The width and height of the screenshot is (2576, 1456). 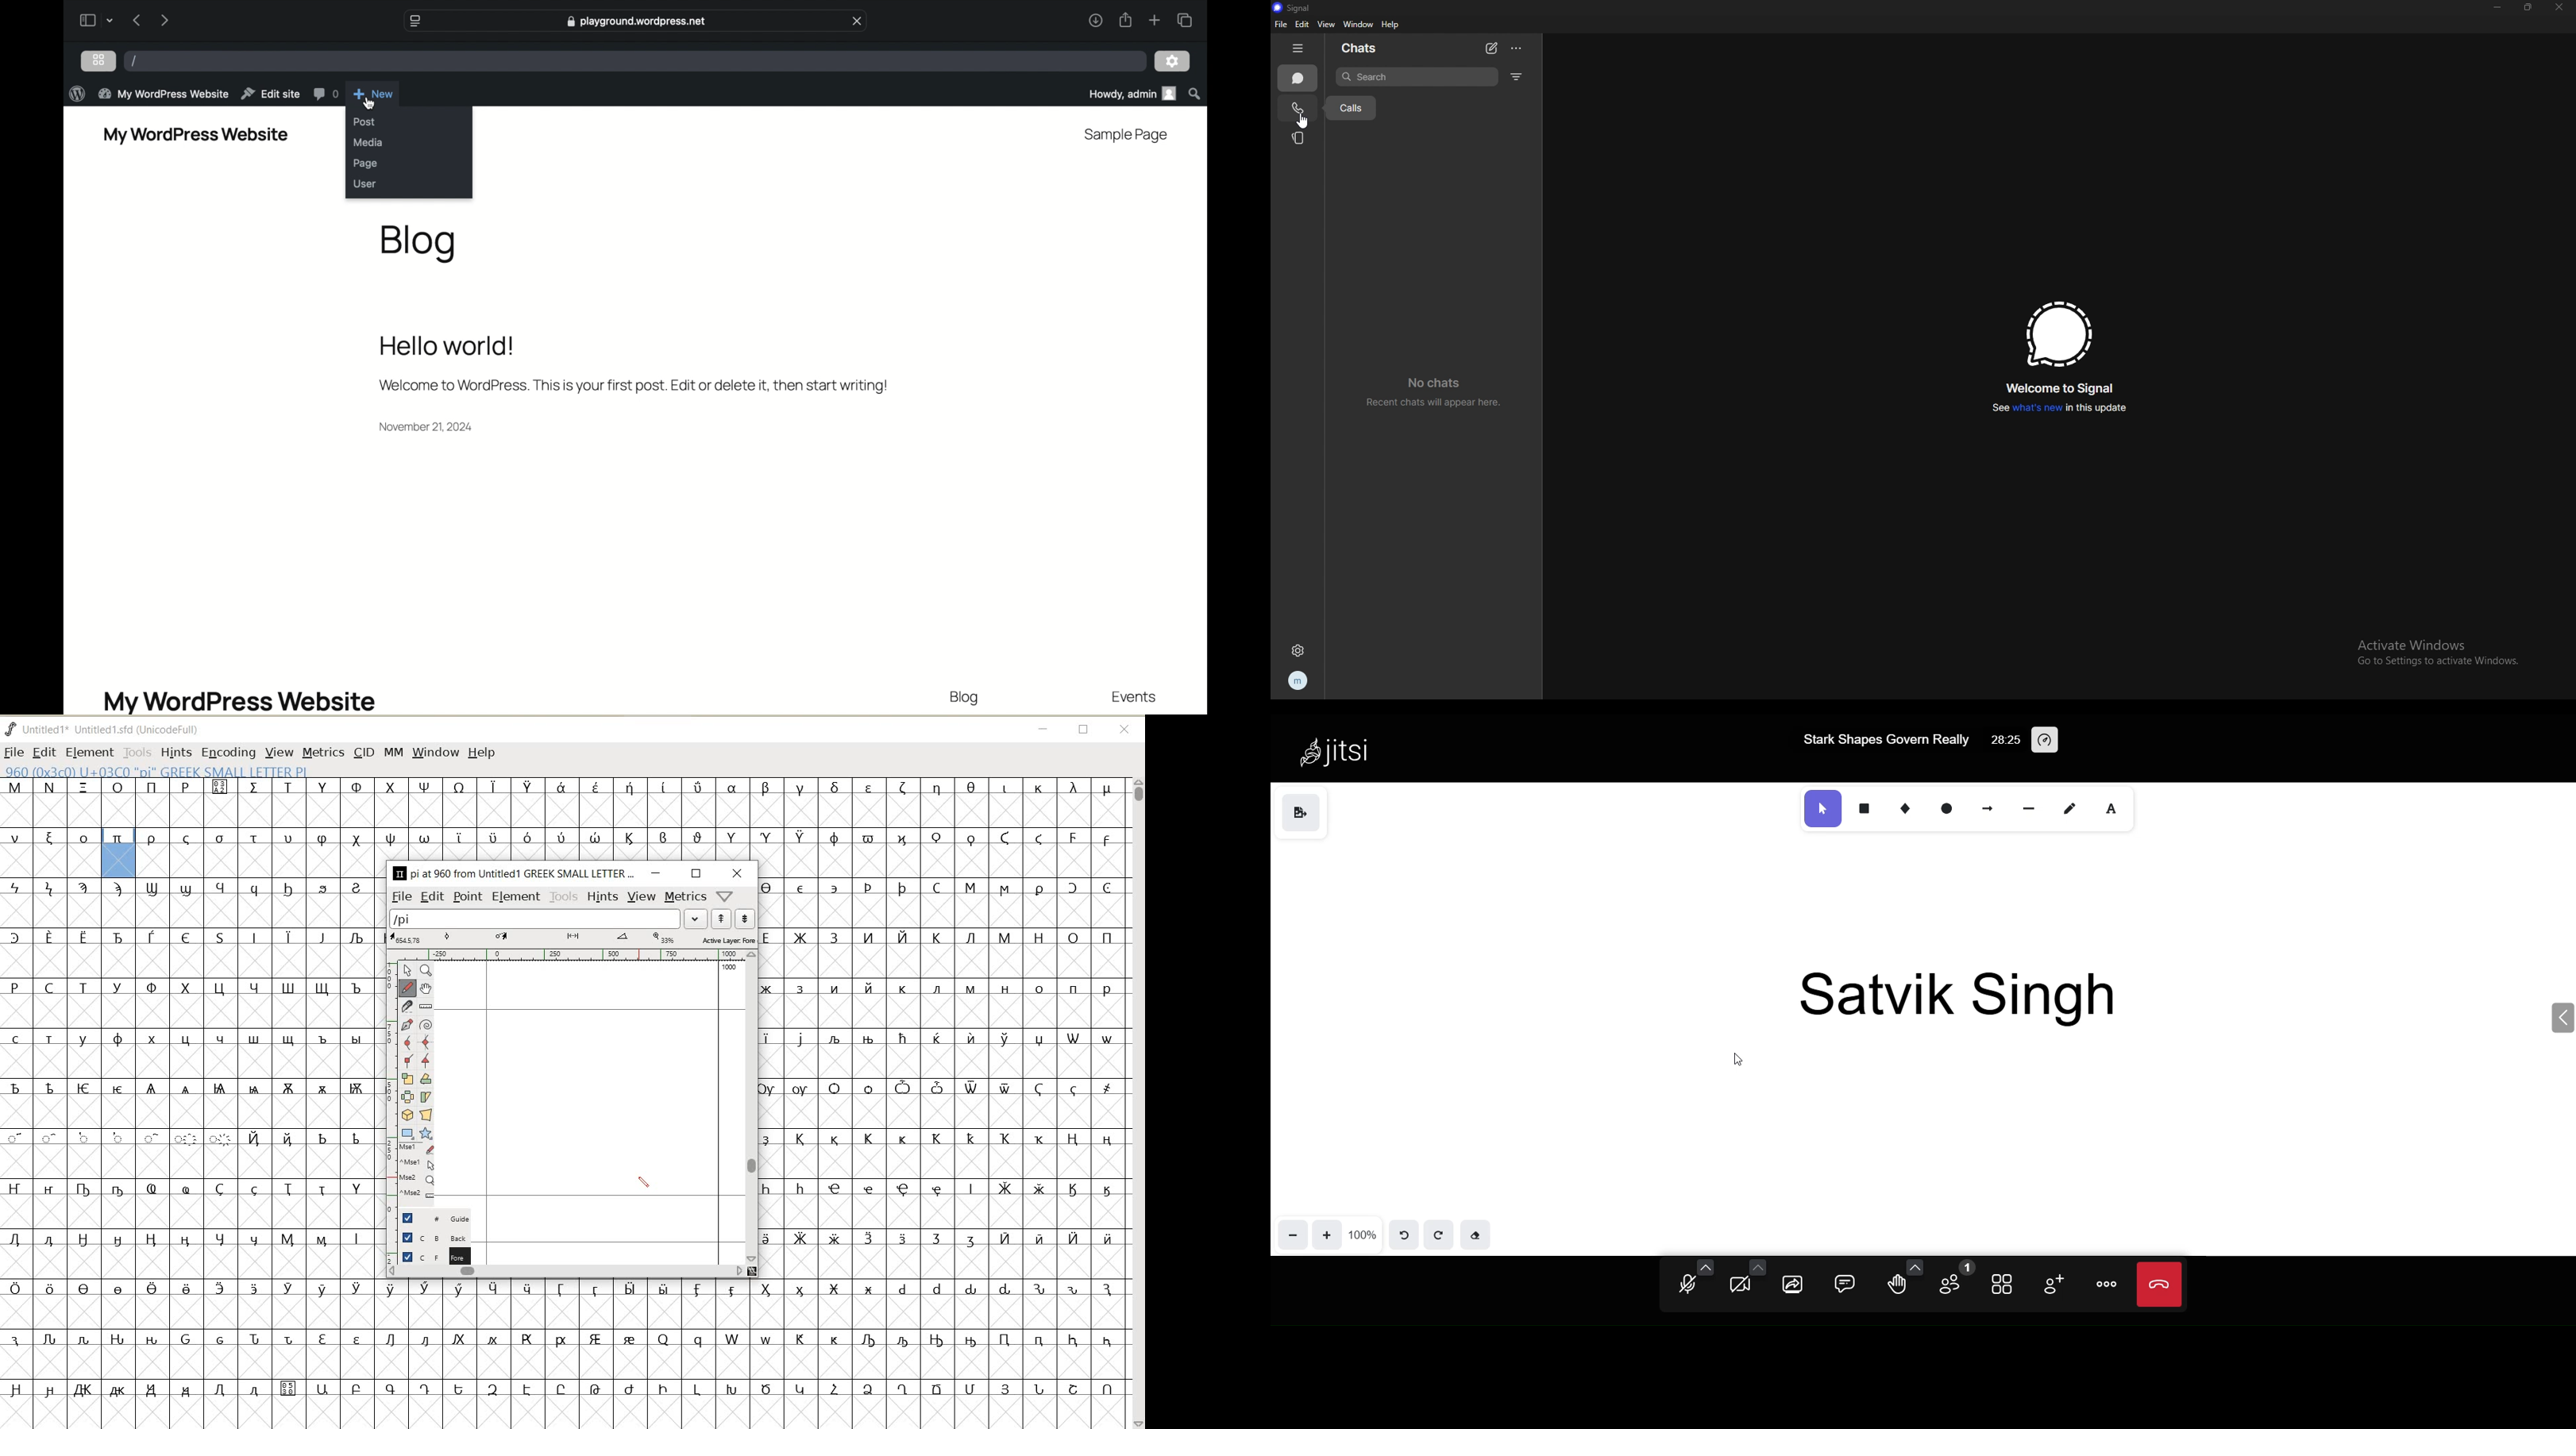 I want to click on close, so click(x=2560, y=7).